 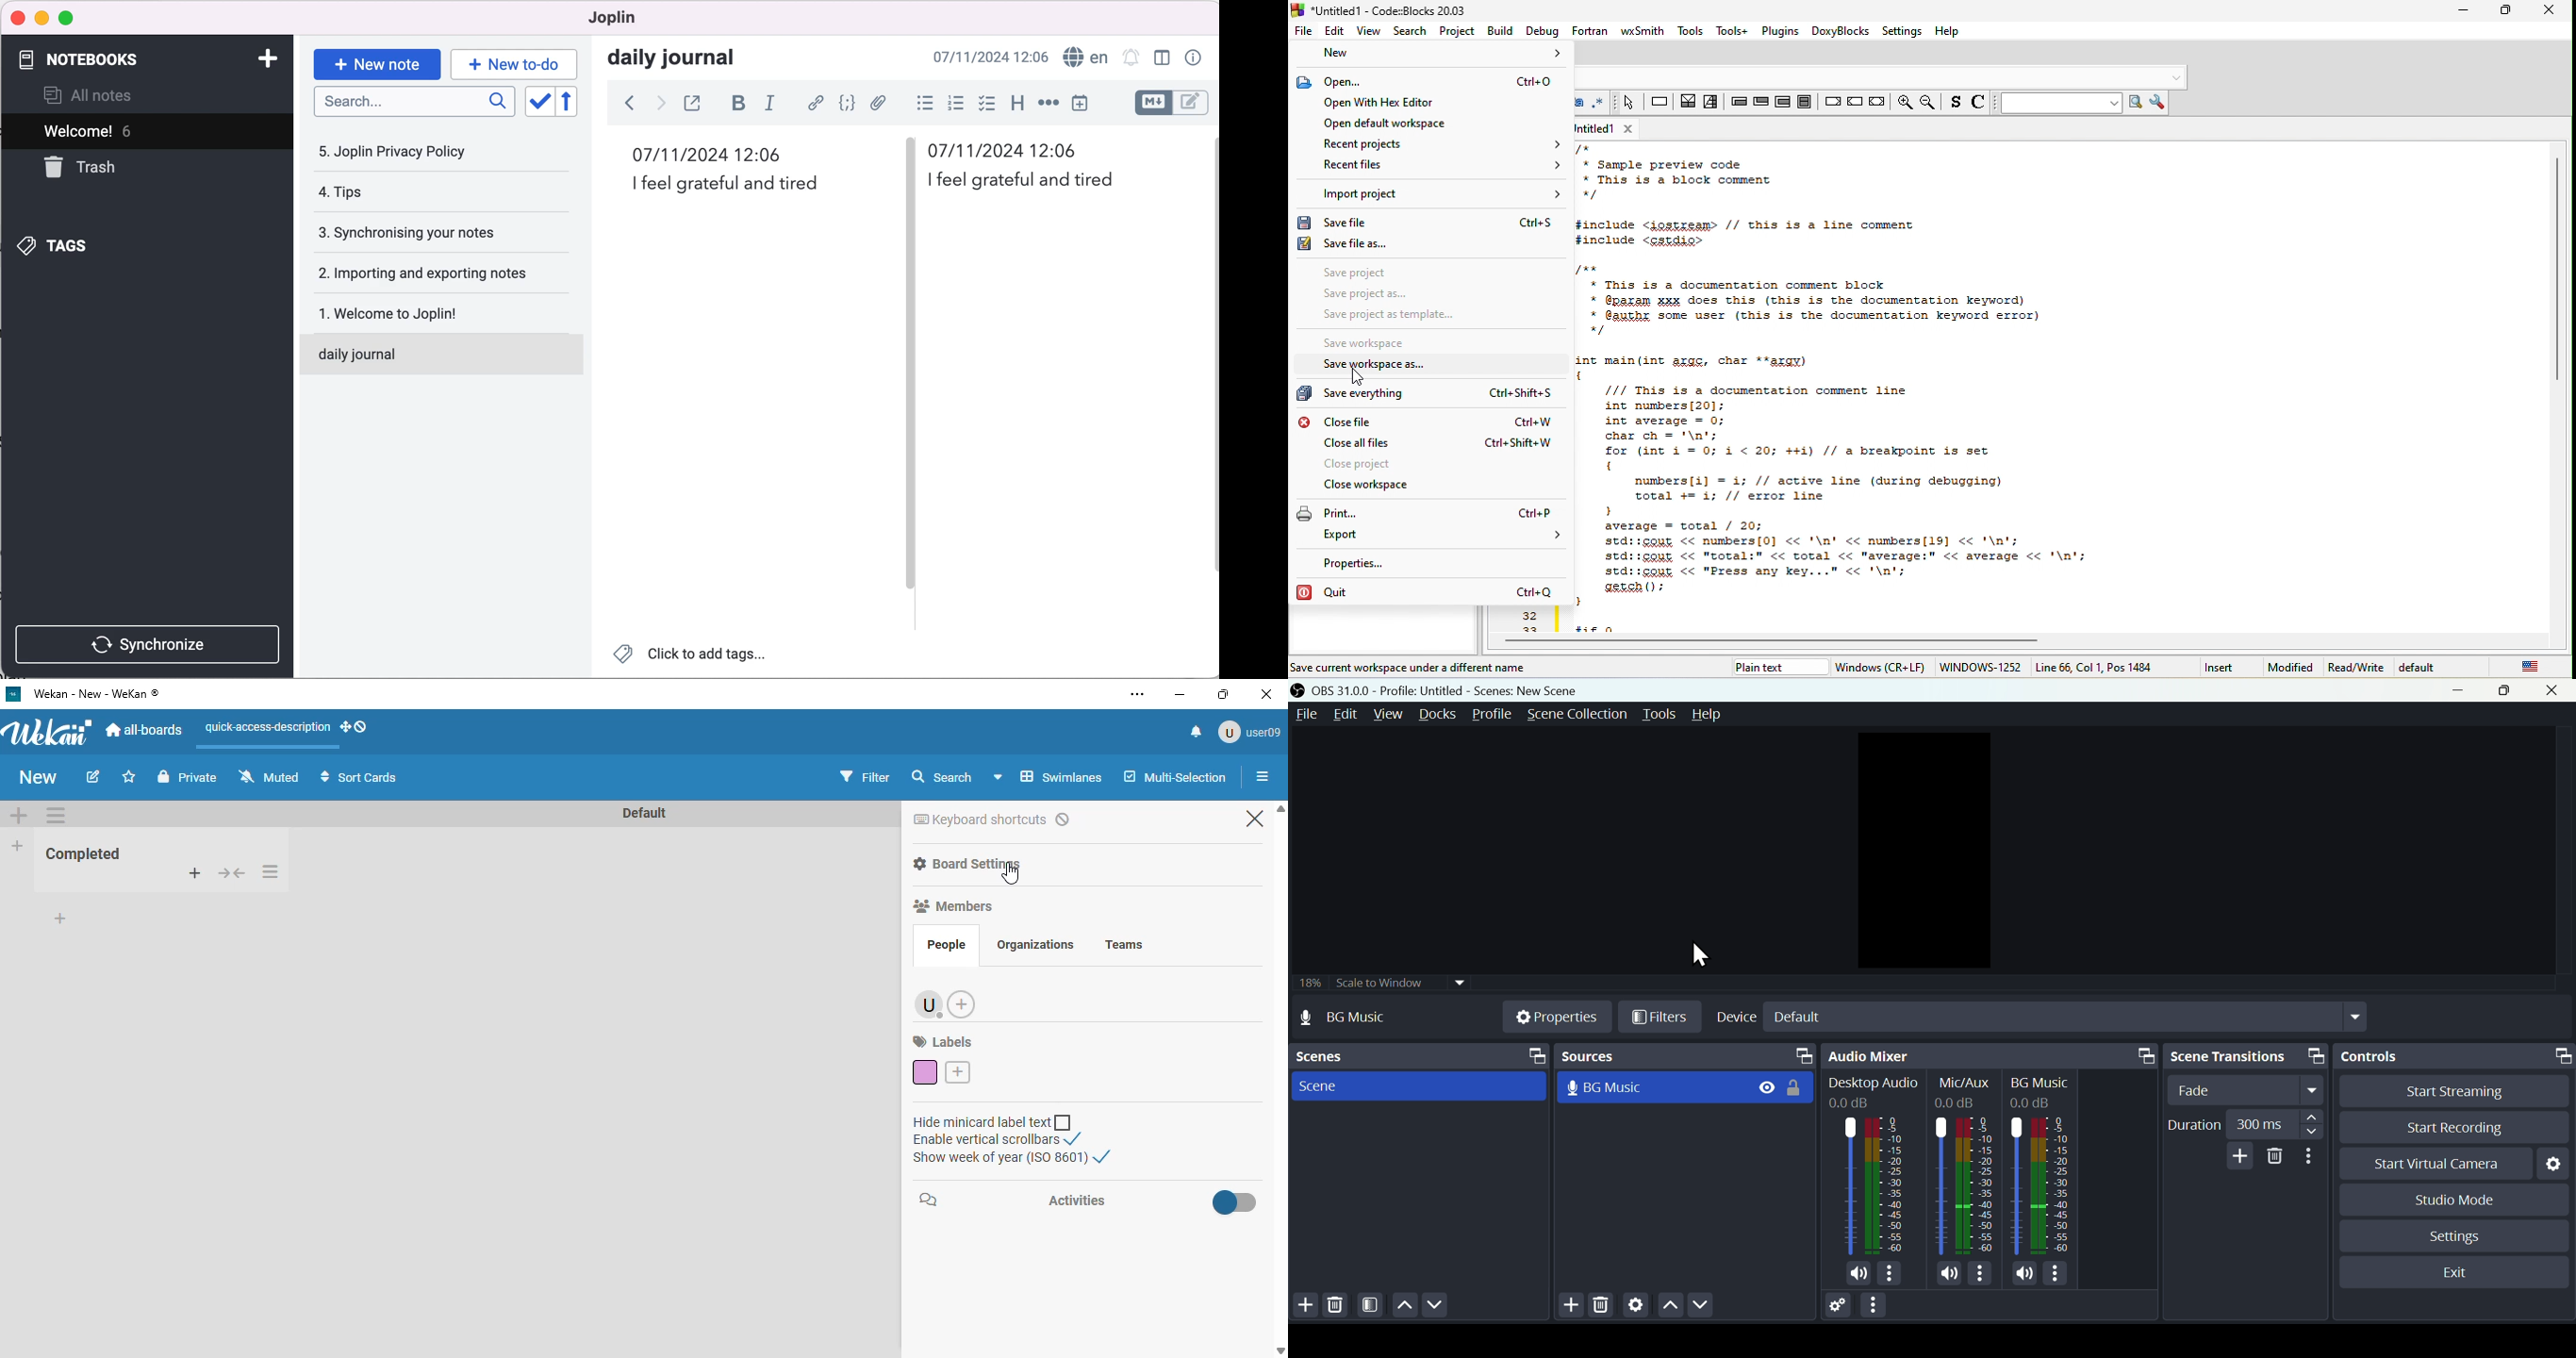 I want to click on Move down, so click(x=1703, y=1306).